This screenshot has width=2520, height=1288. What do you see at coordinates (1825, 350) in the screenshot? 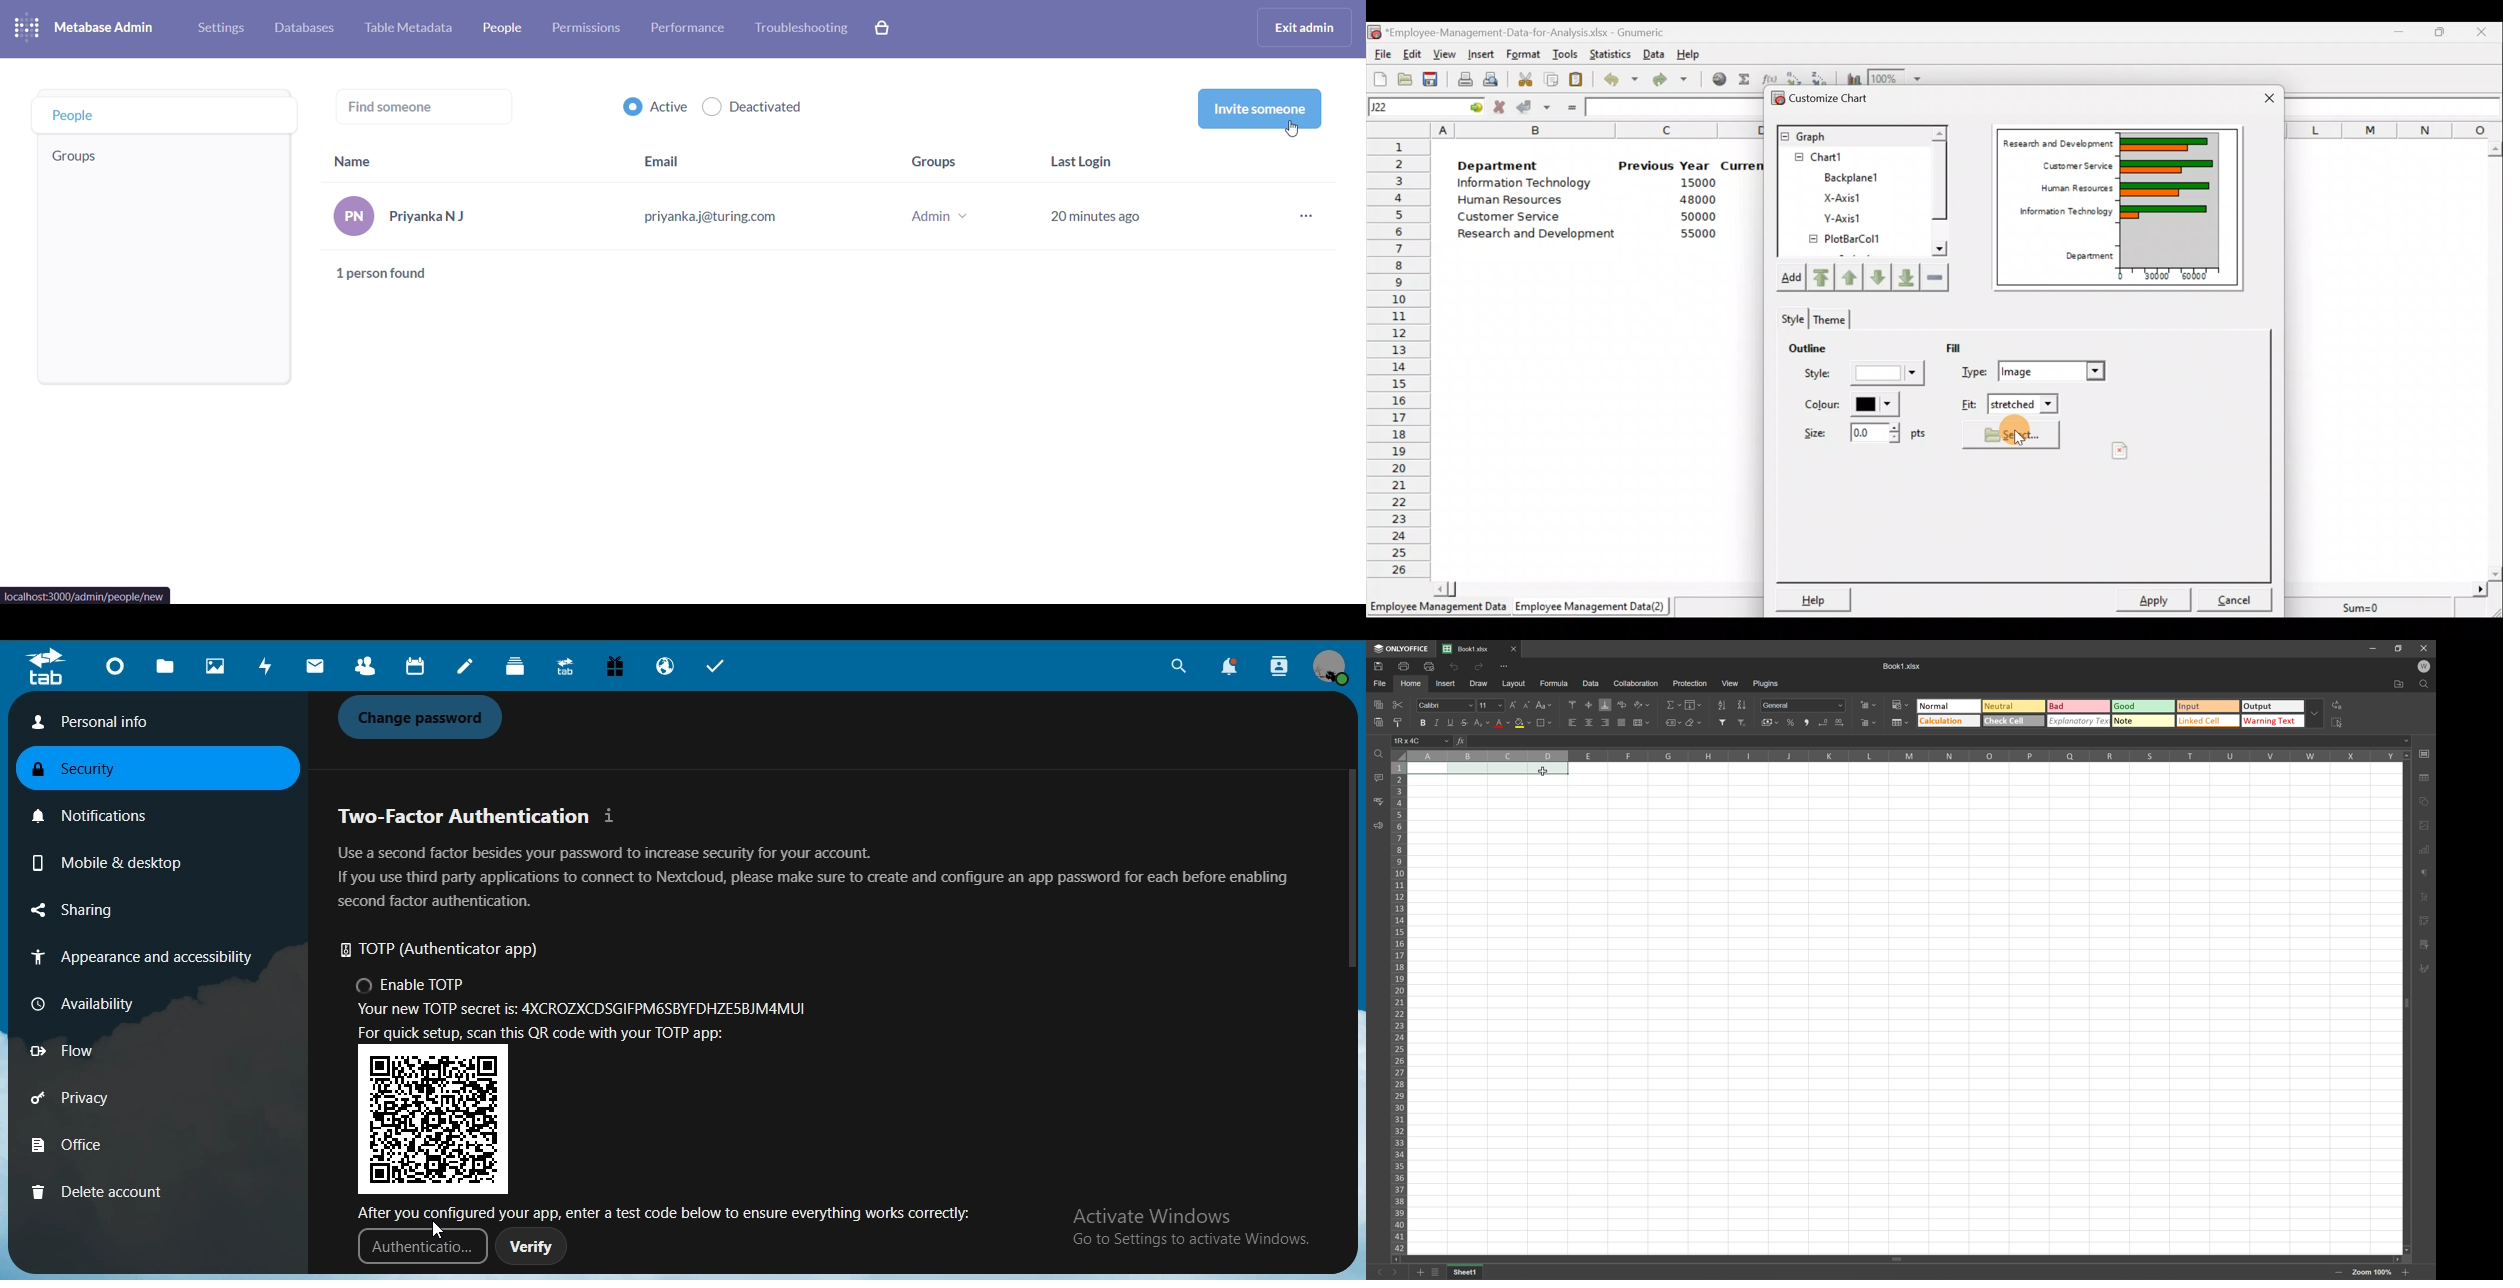
I see `Outline` at bounding box center [1825, 350].